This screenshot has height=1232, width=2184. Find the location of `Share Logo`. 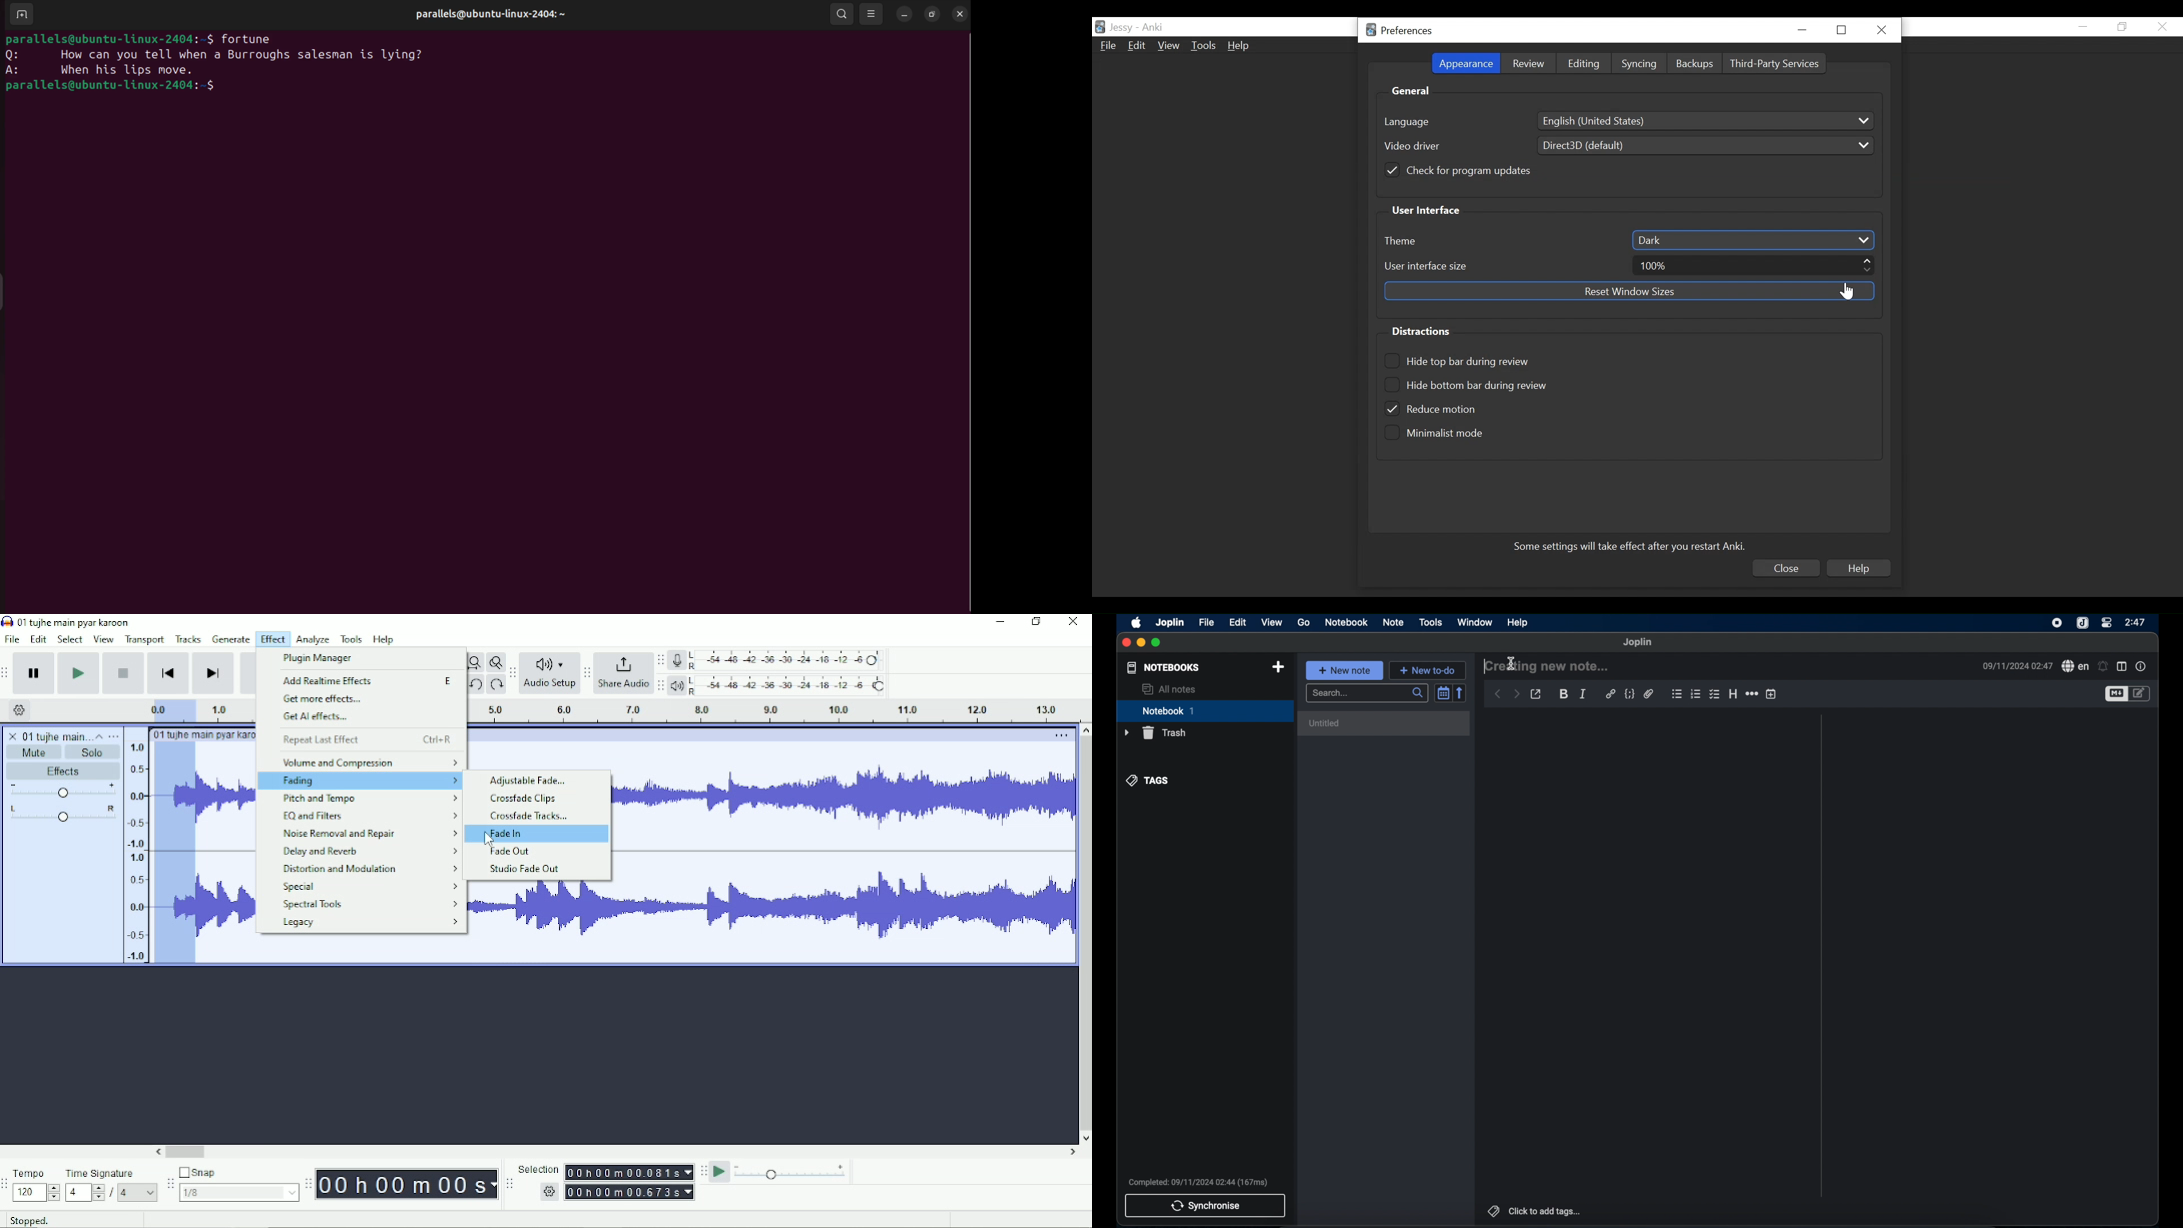

Share Logo is located at coordinates (621, 663).